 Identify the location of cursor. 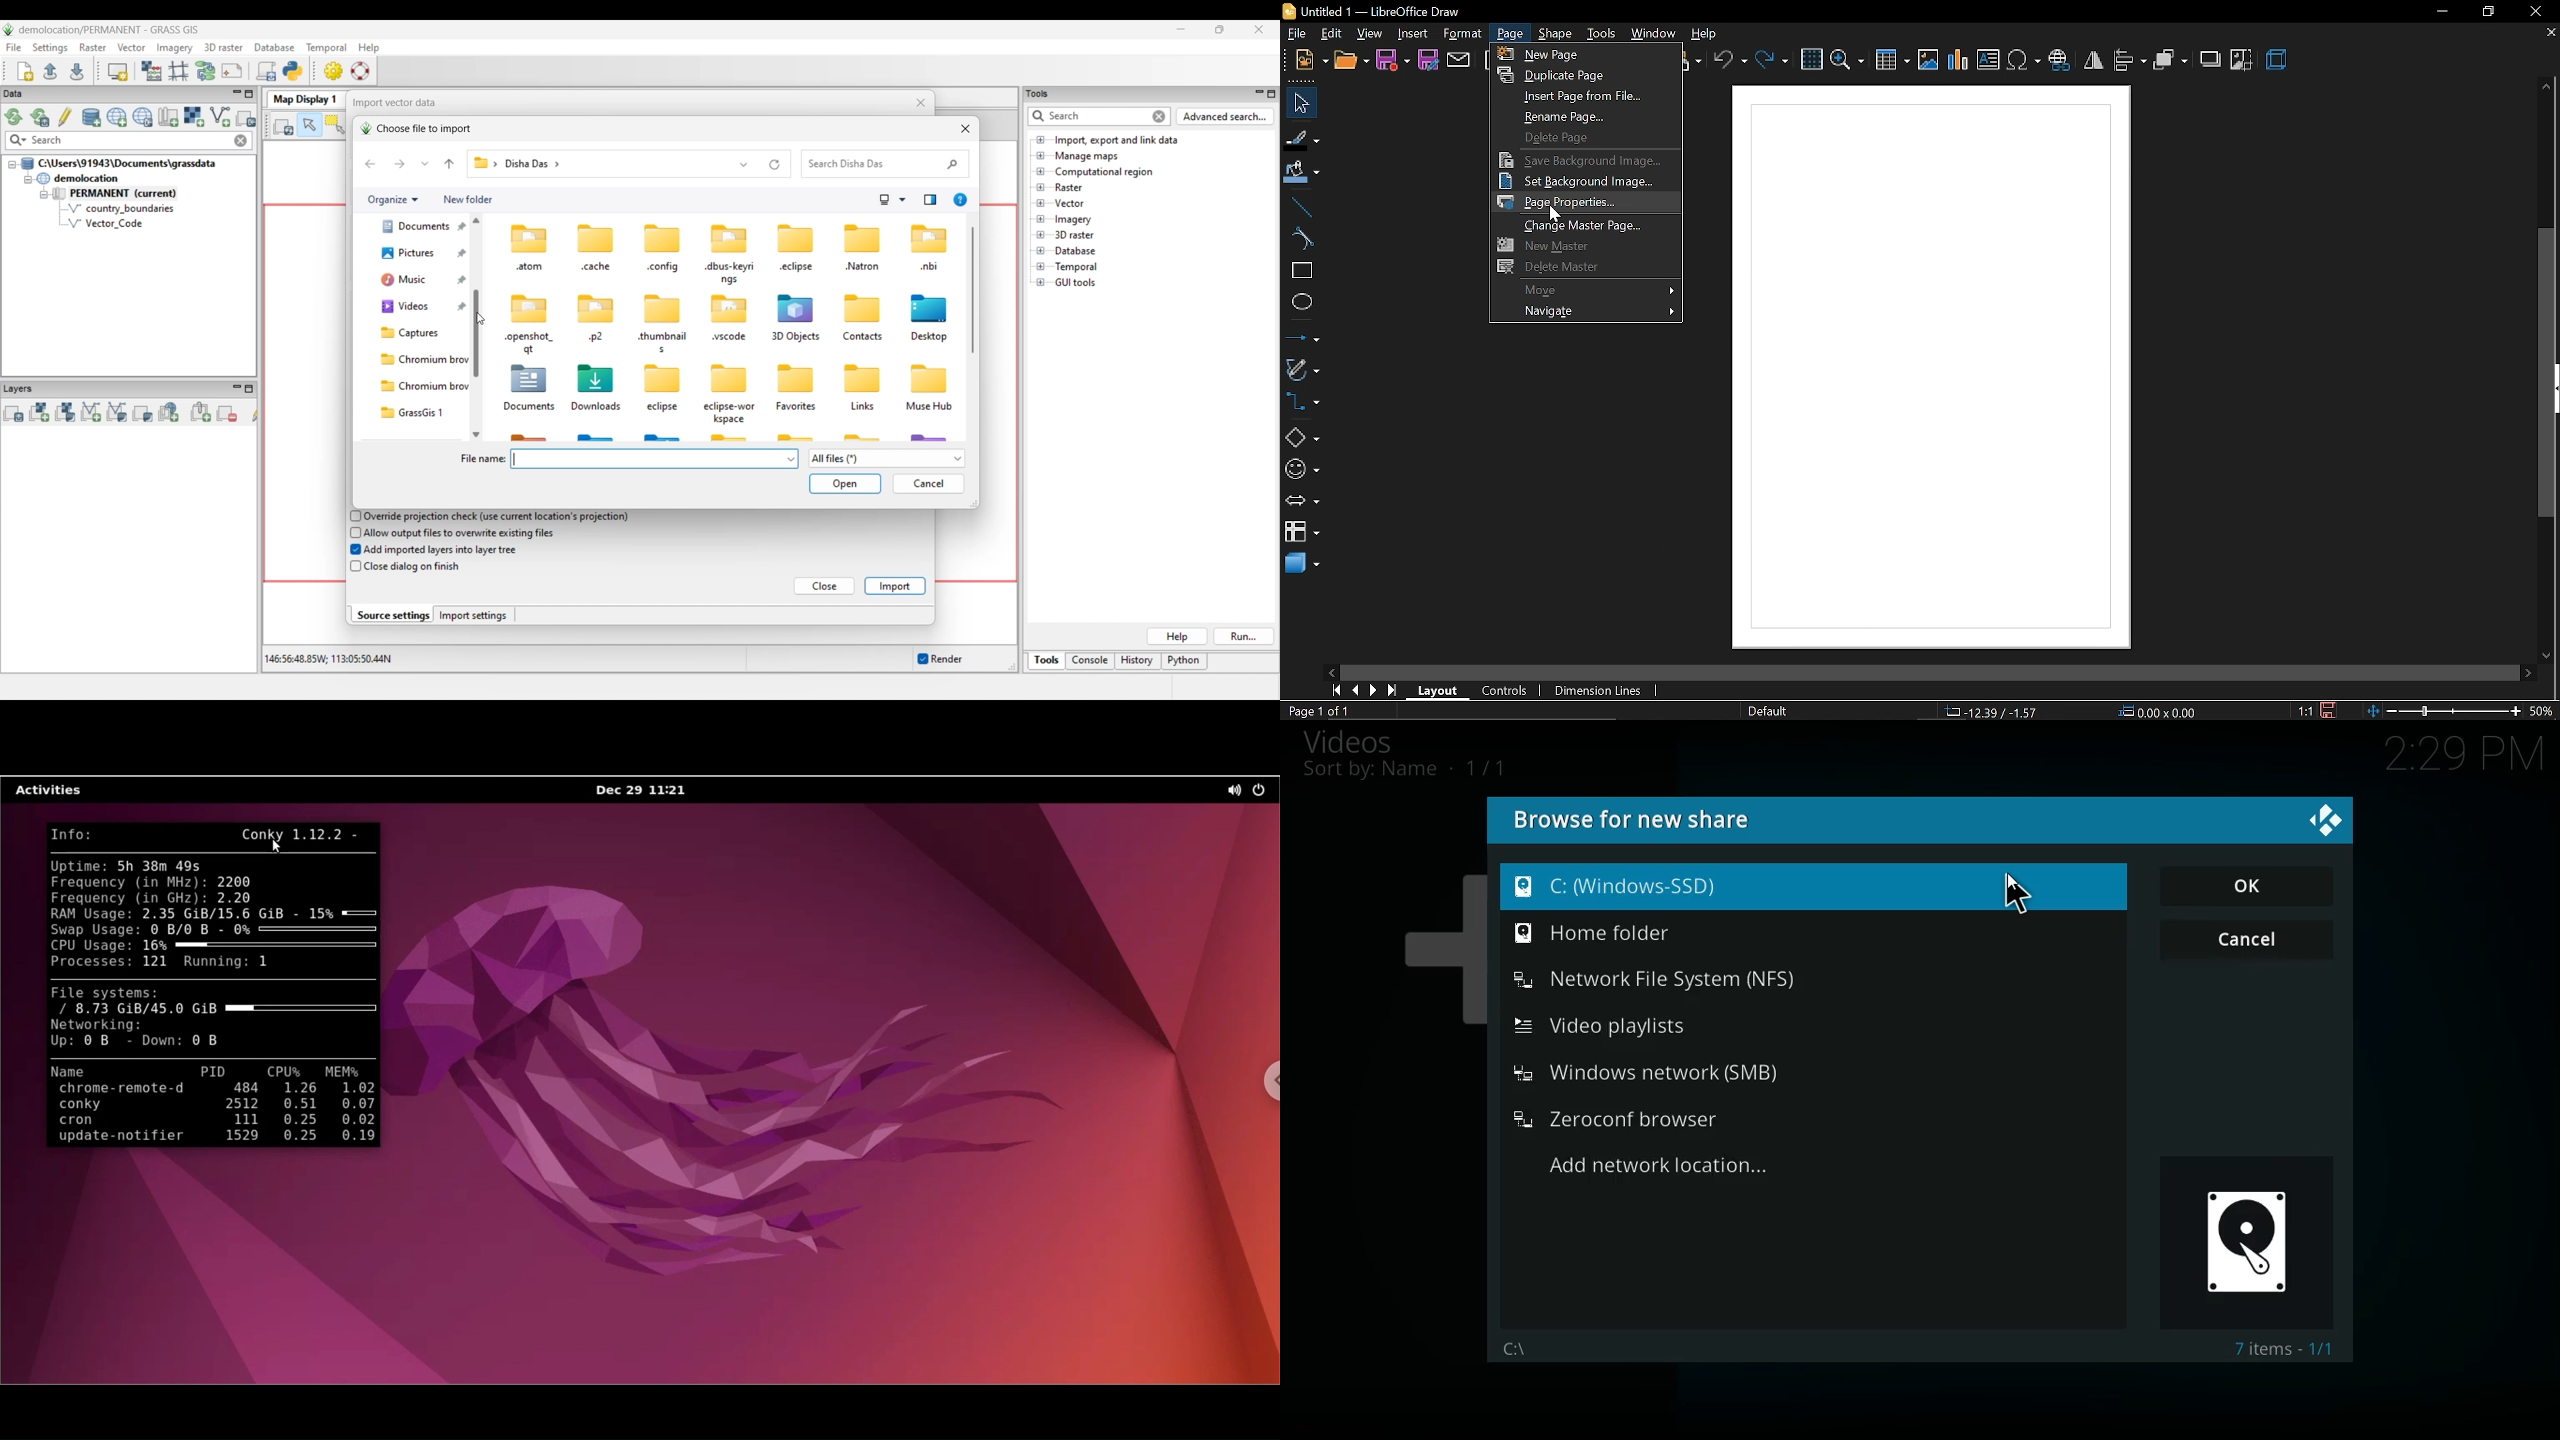
(1557, 214).